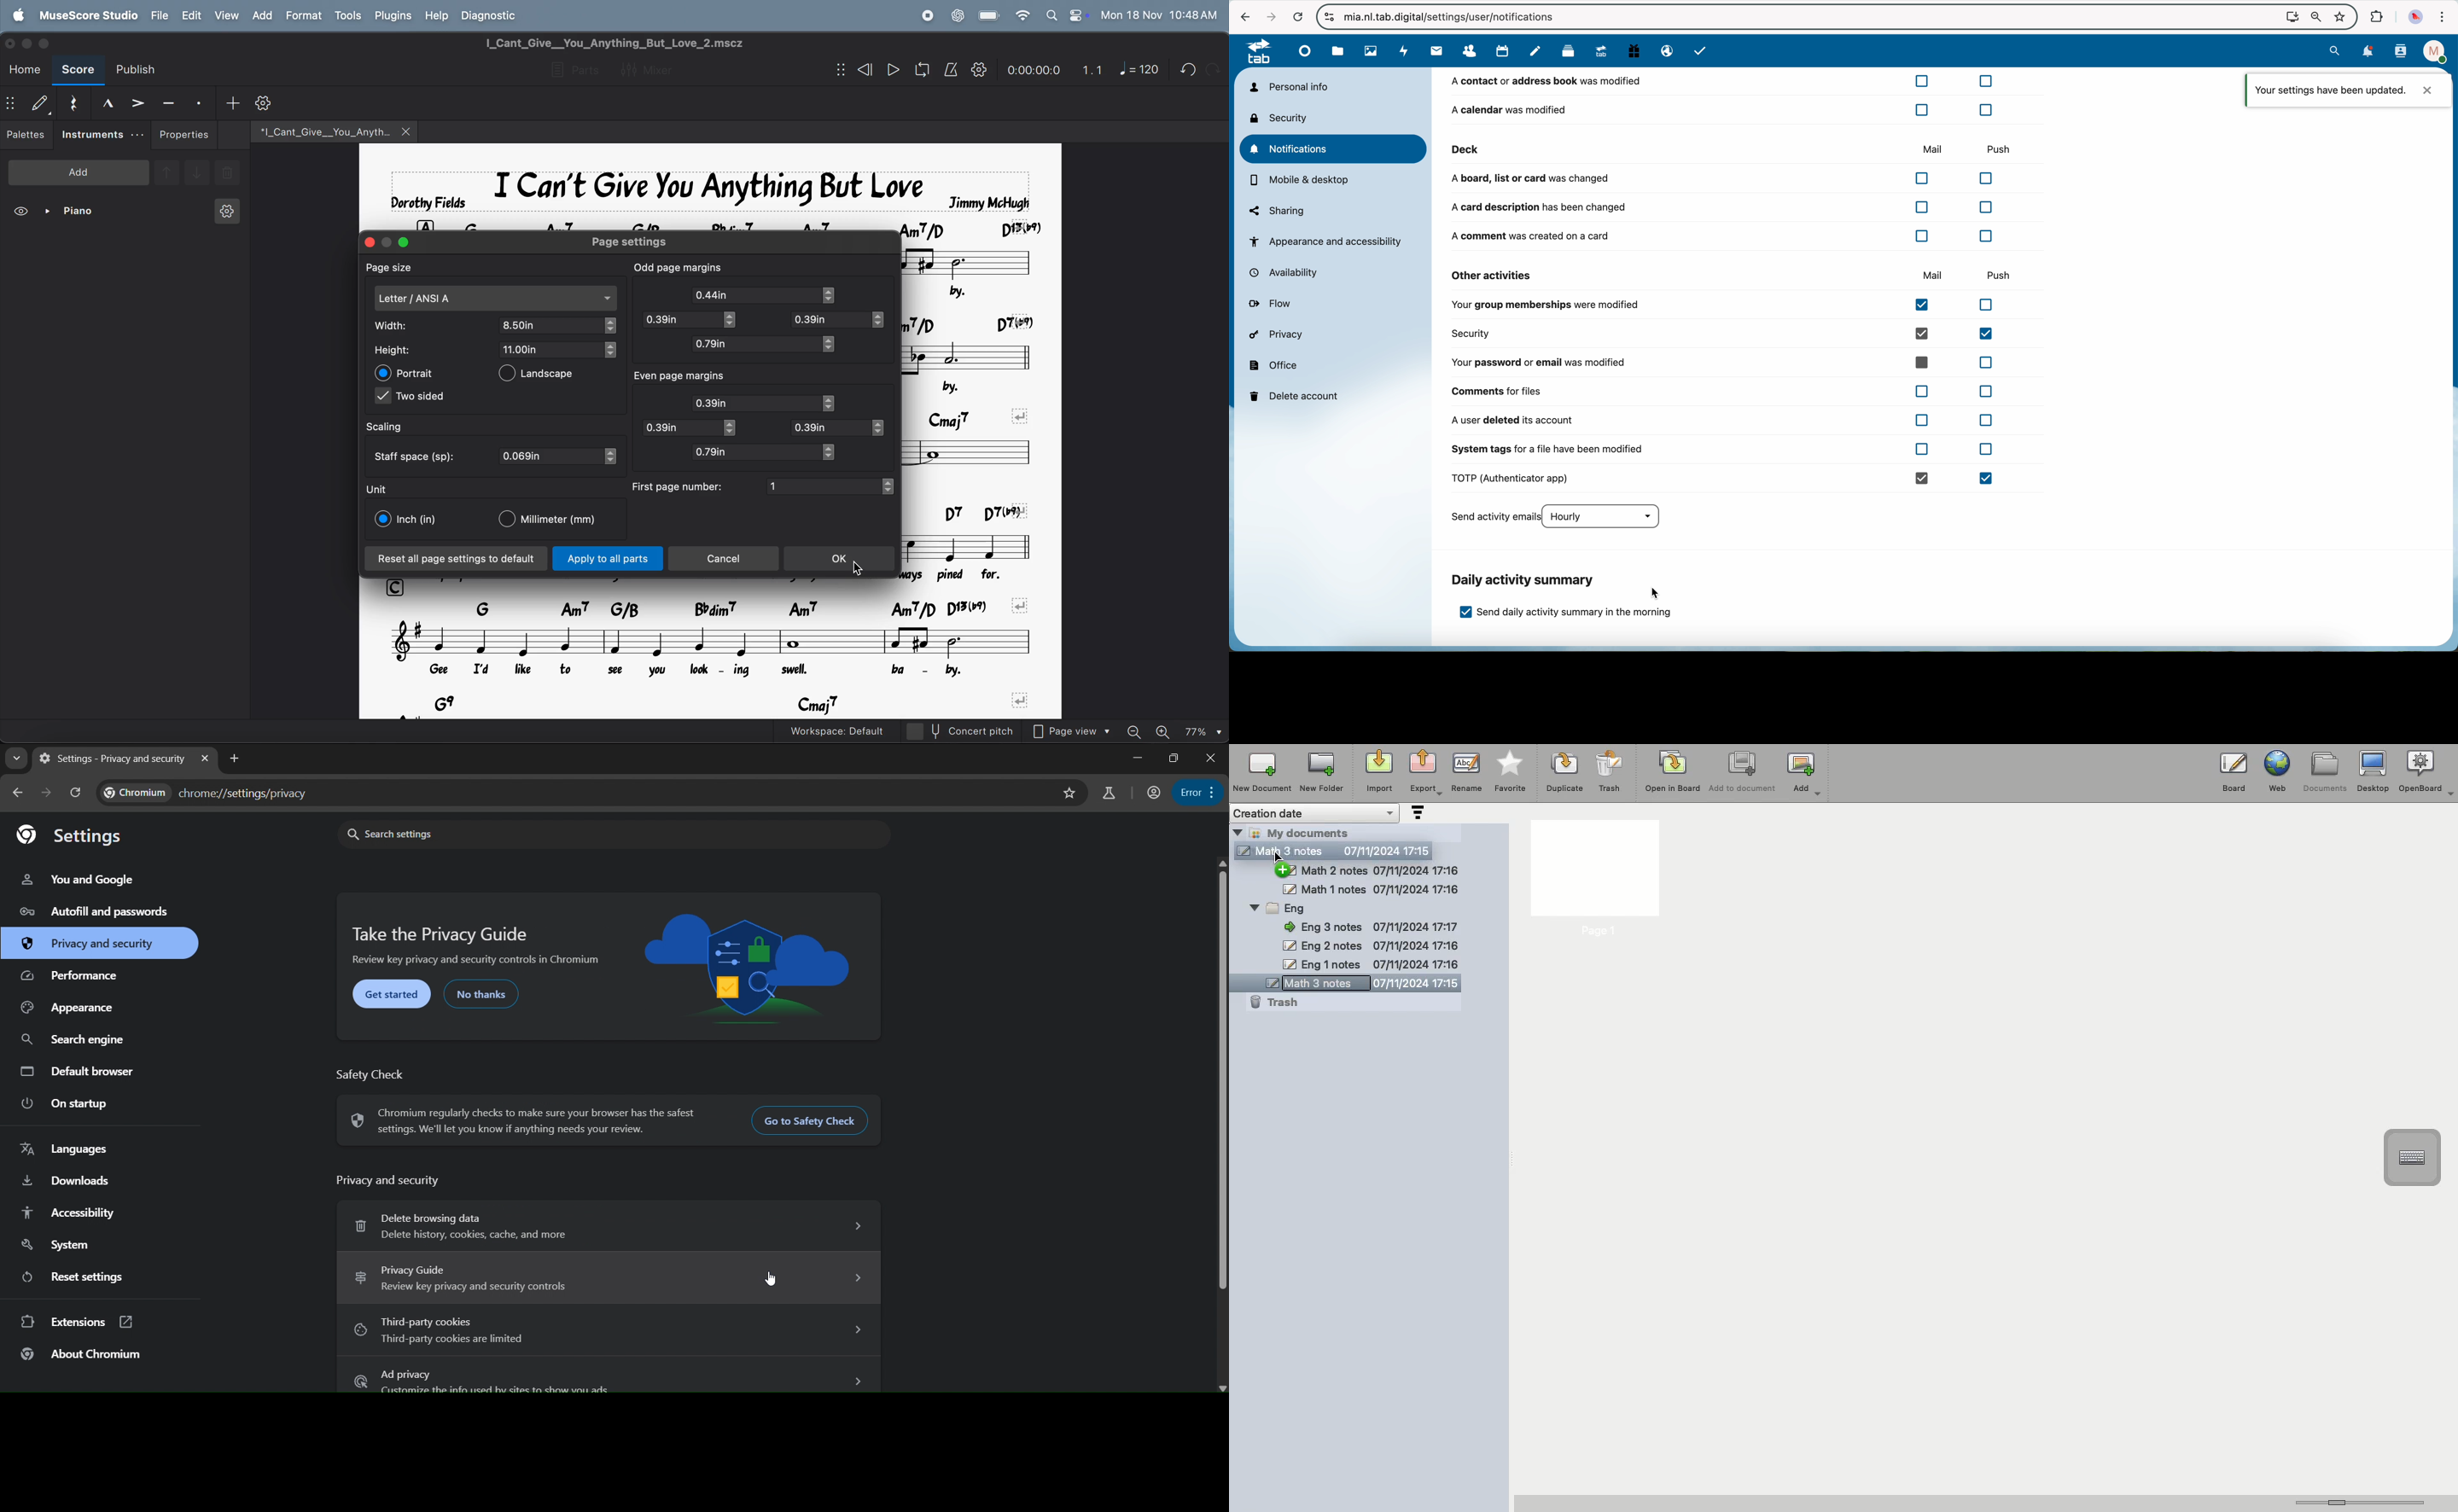  I want to click on apply to all parts, so click(609, 560).